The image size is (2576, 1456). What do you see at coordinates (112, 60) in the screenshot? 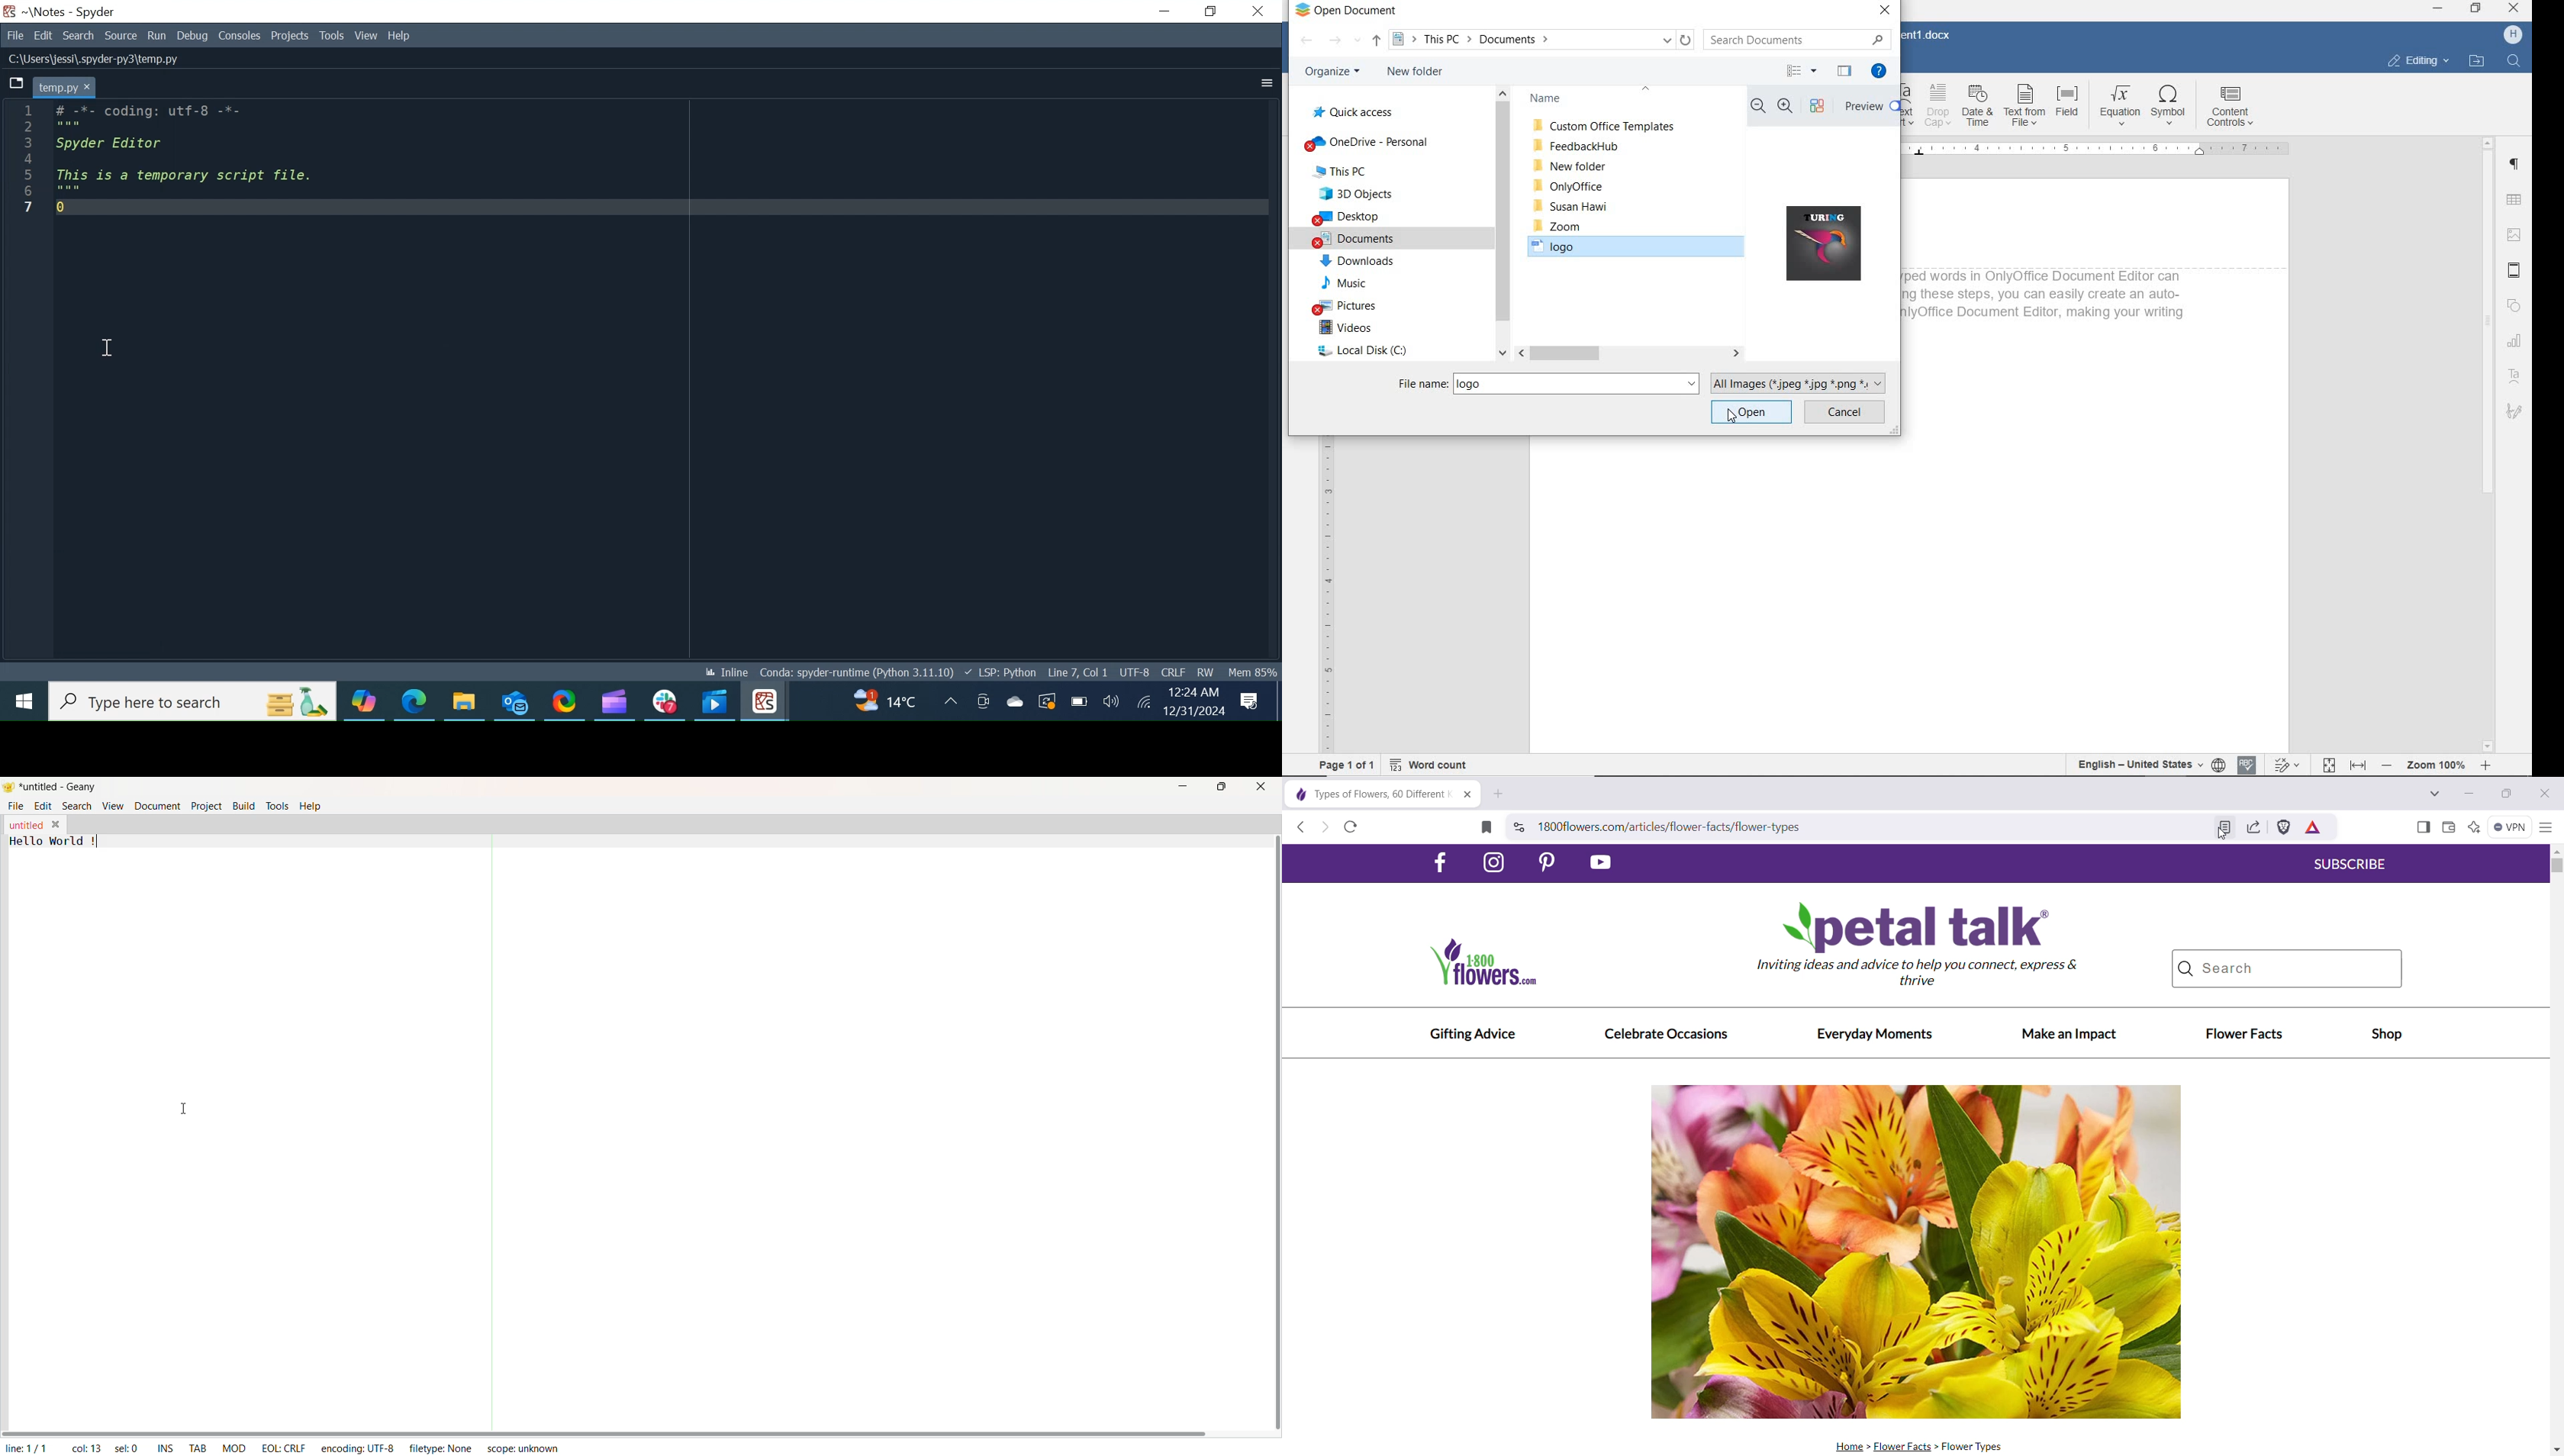
I see `C:\Users\jessi\.spyder-py3\temp.py` at bounding box center [112, 60].